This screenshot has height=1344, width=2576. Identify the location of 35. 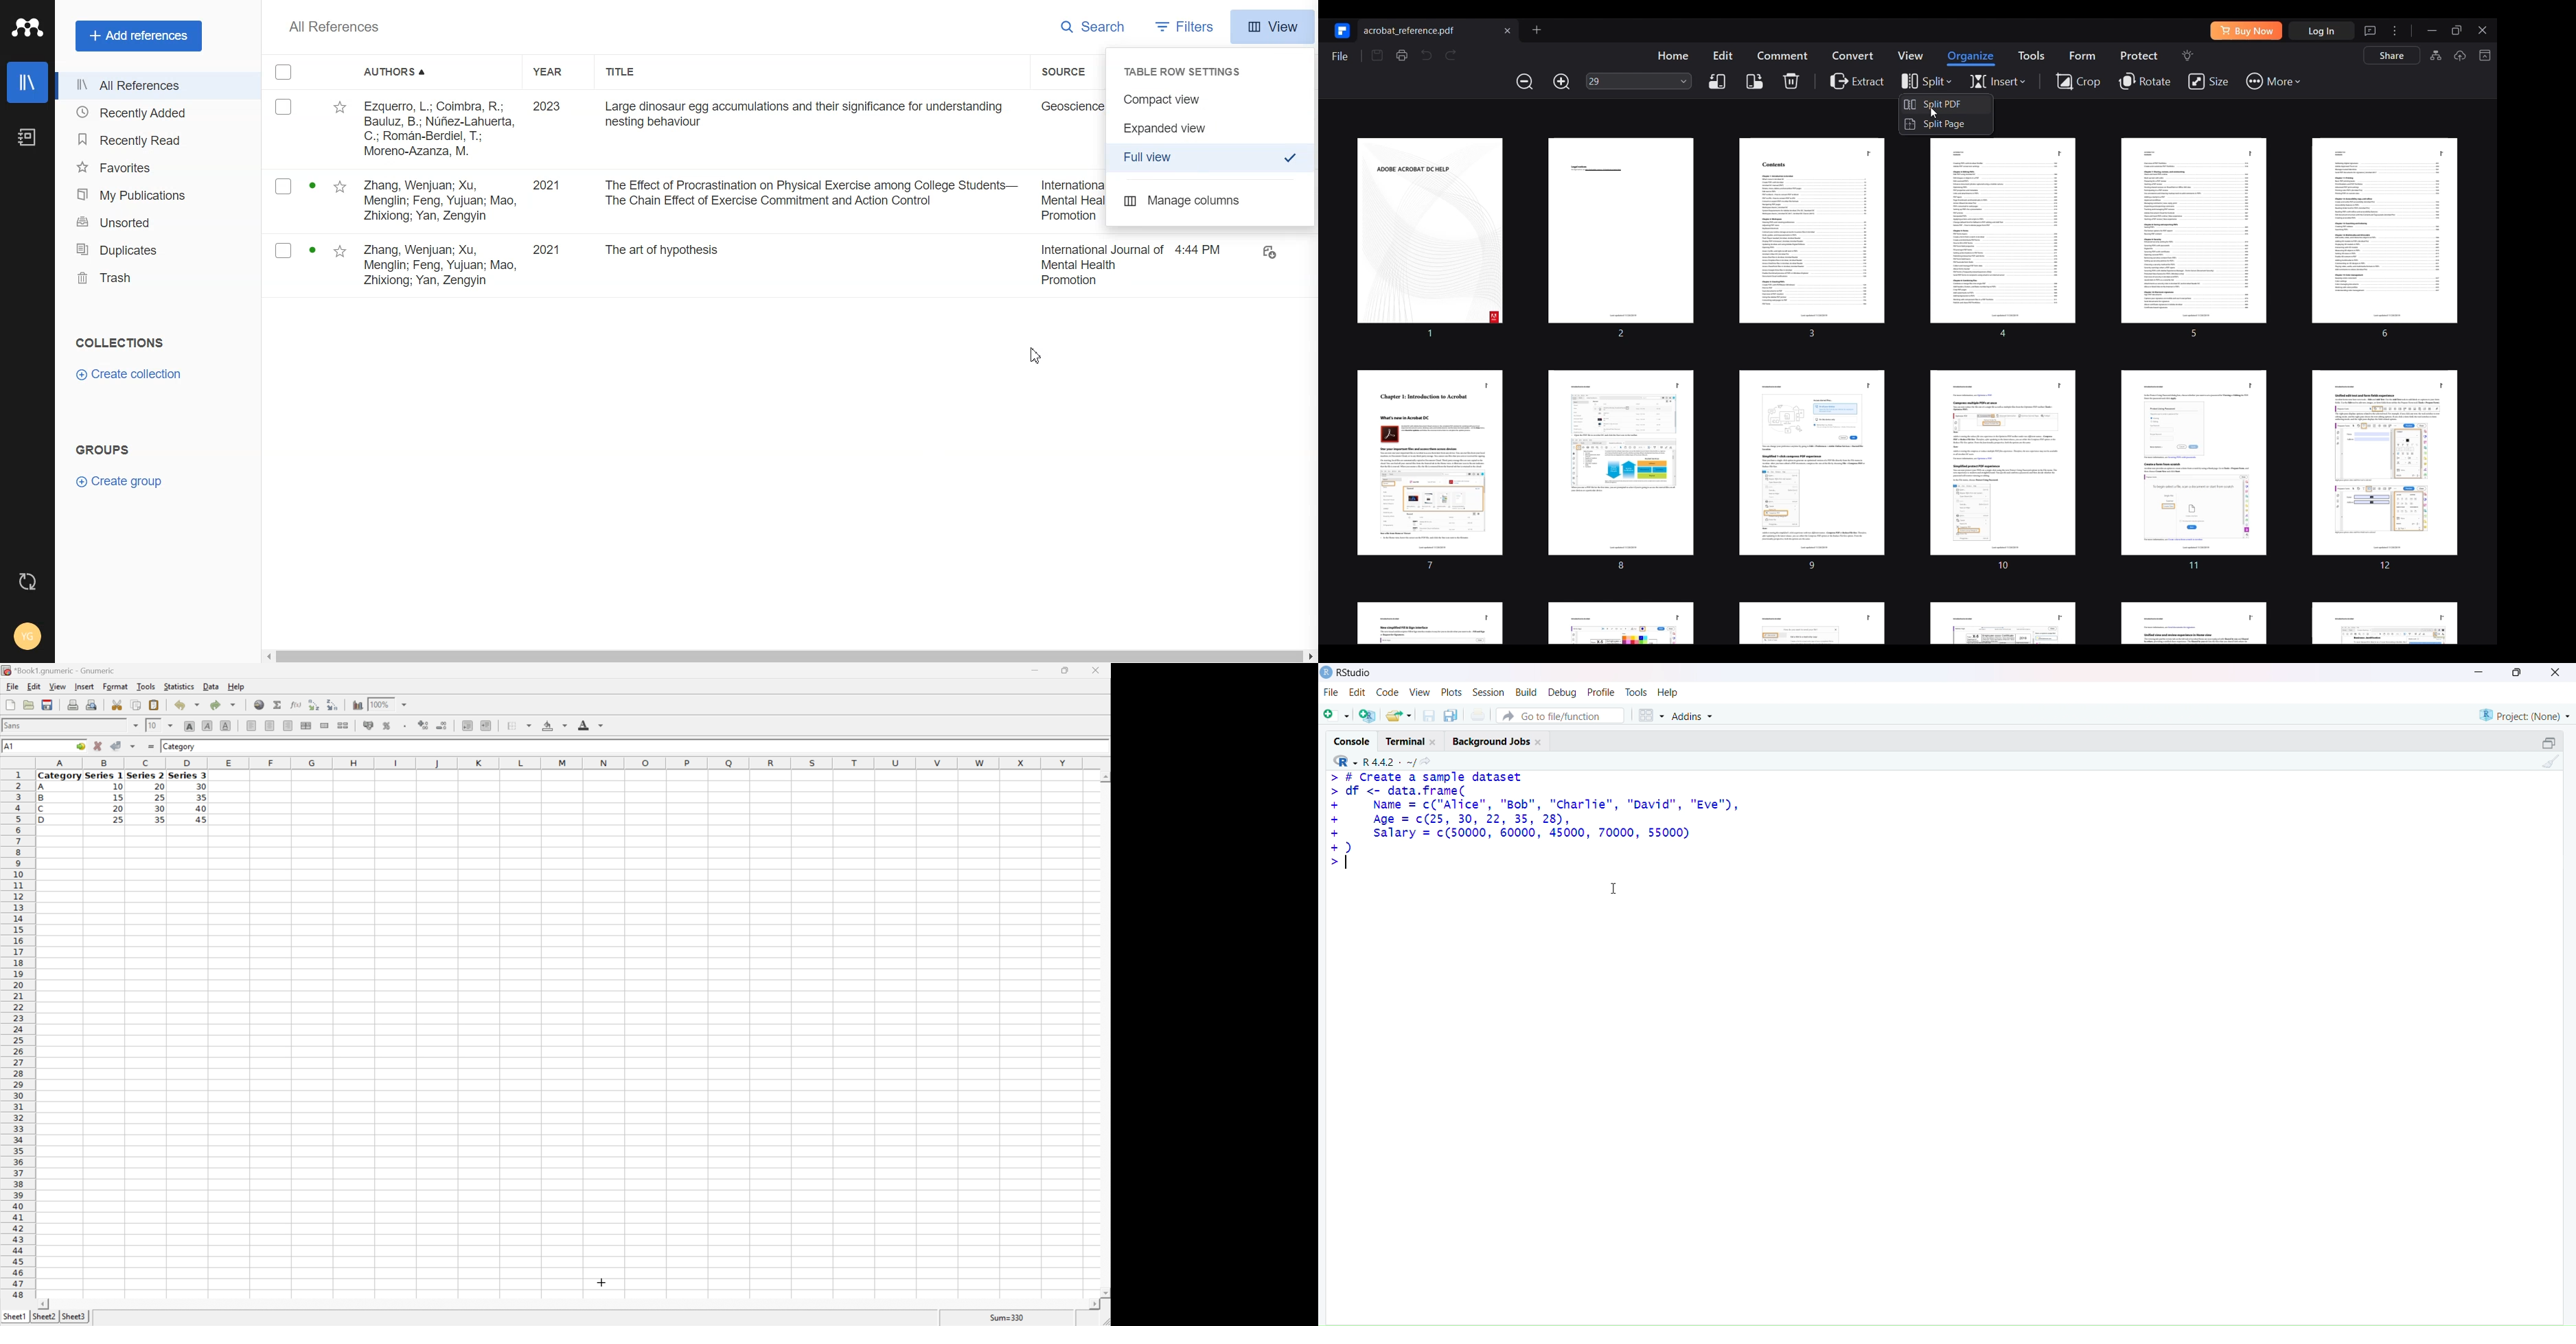
(159, 819).